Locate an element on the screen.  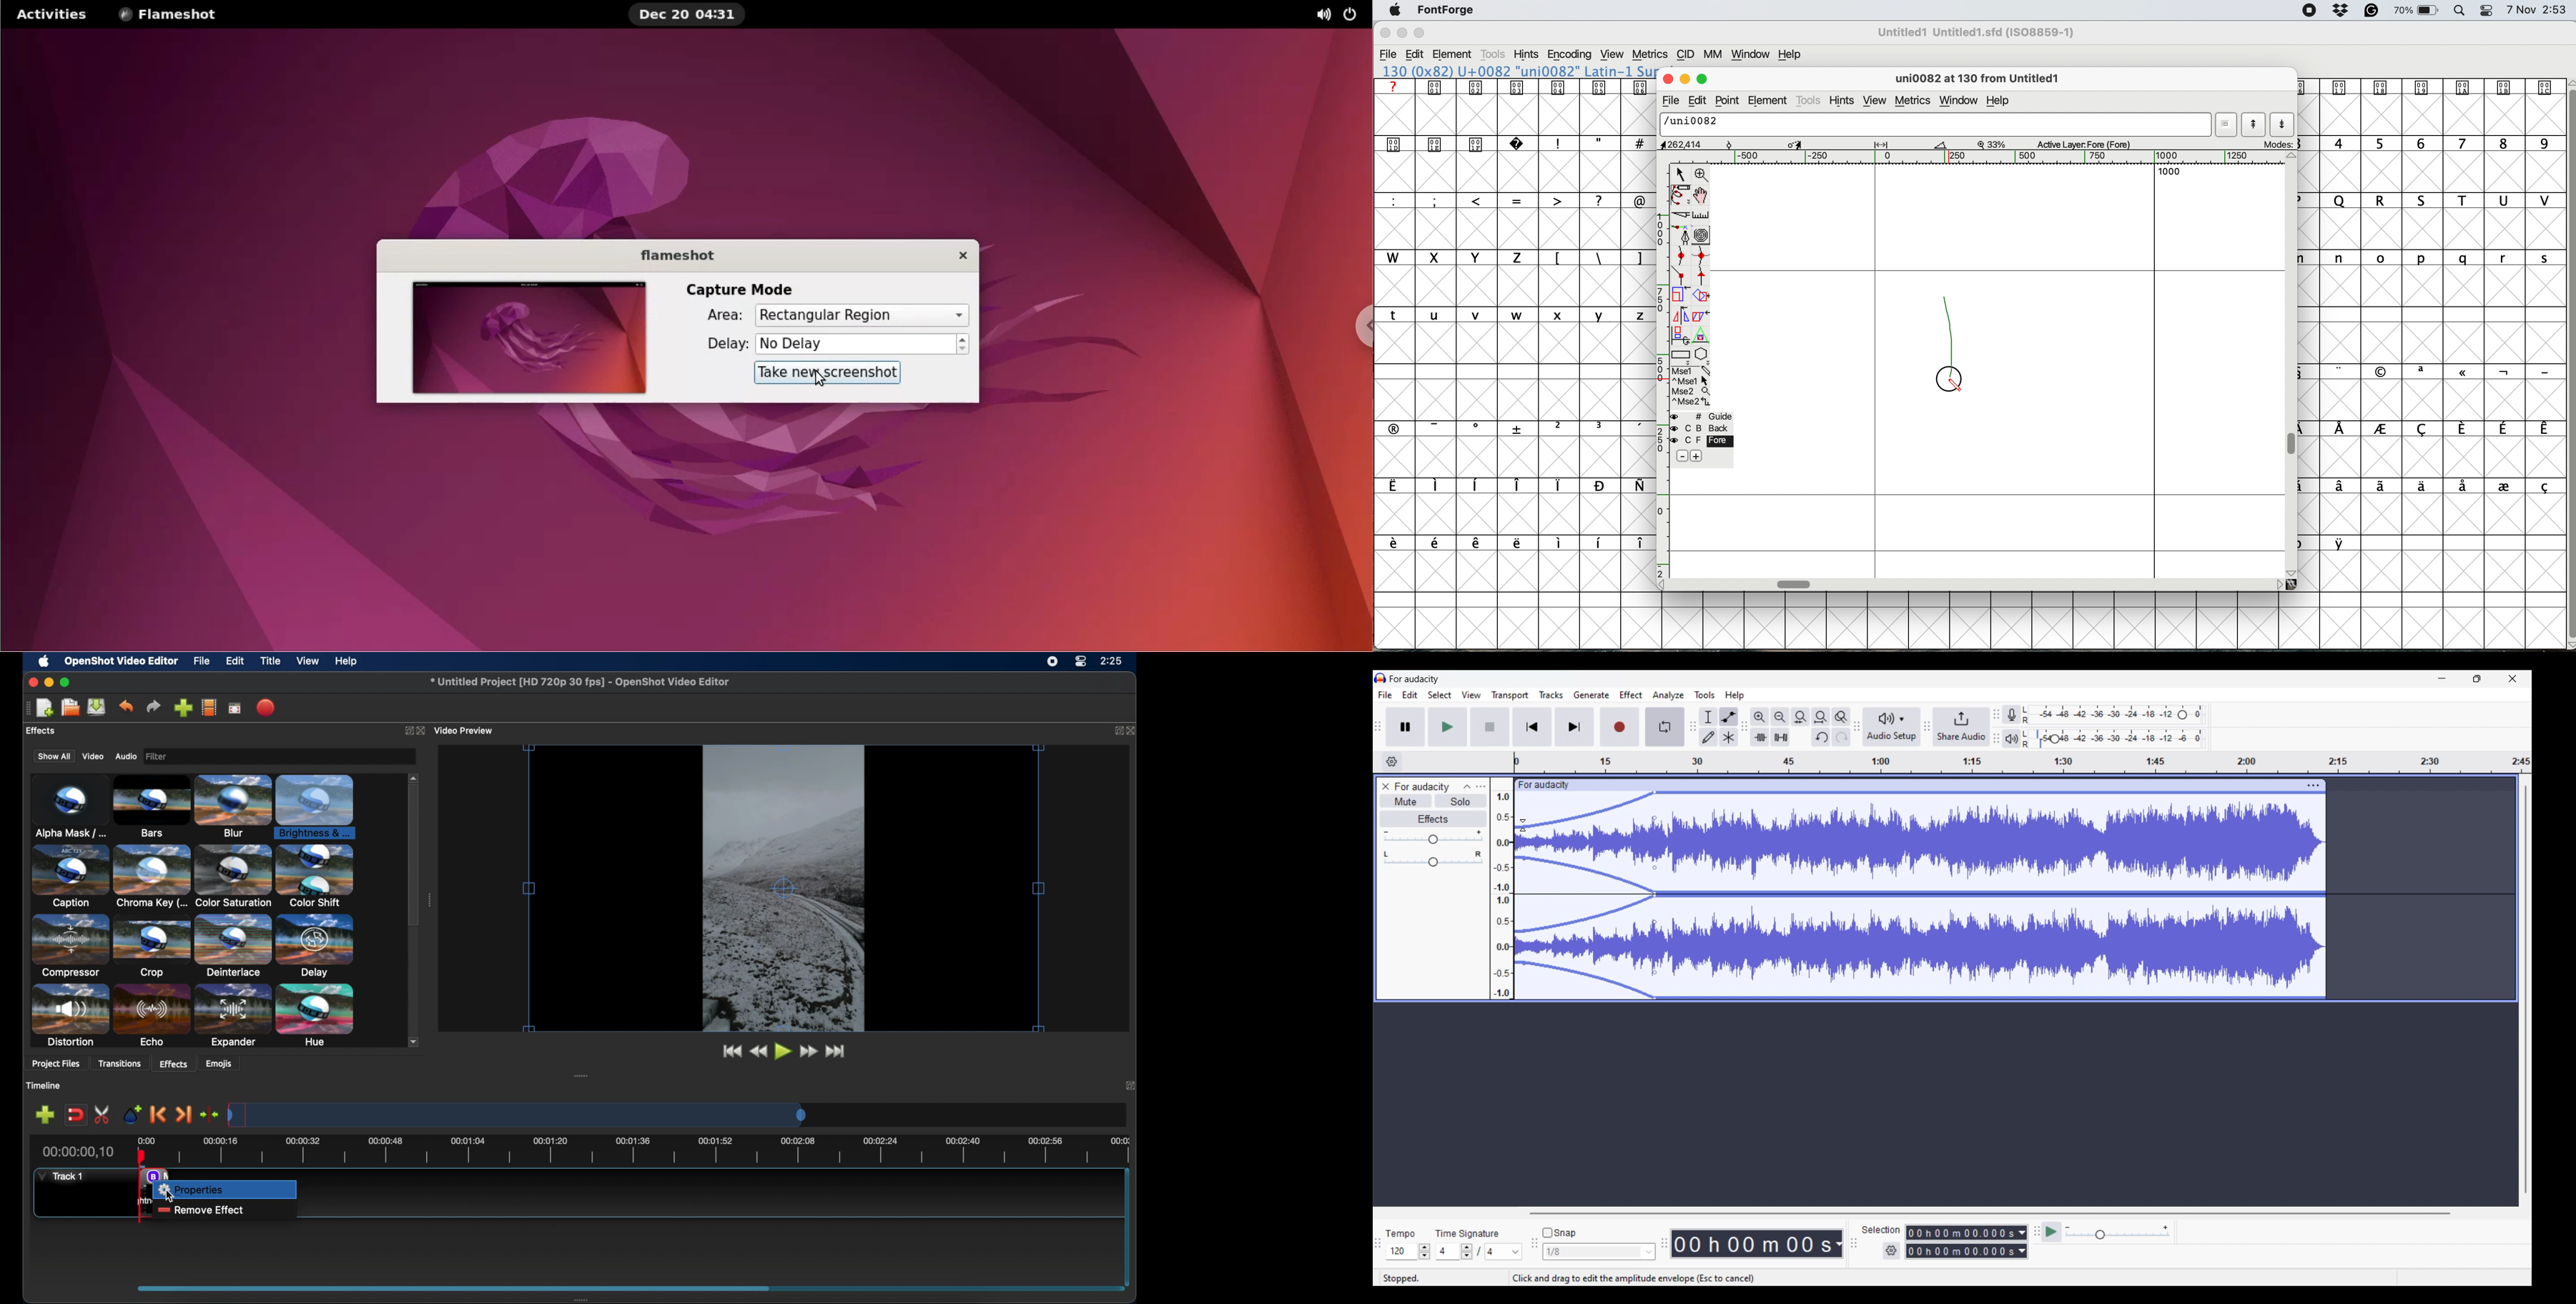
special characters is located at coordinates (1510, 486).